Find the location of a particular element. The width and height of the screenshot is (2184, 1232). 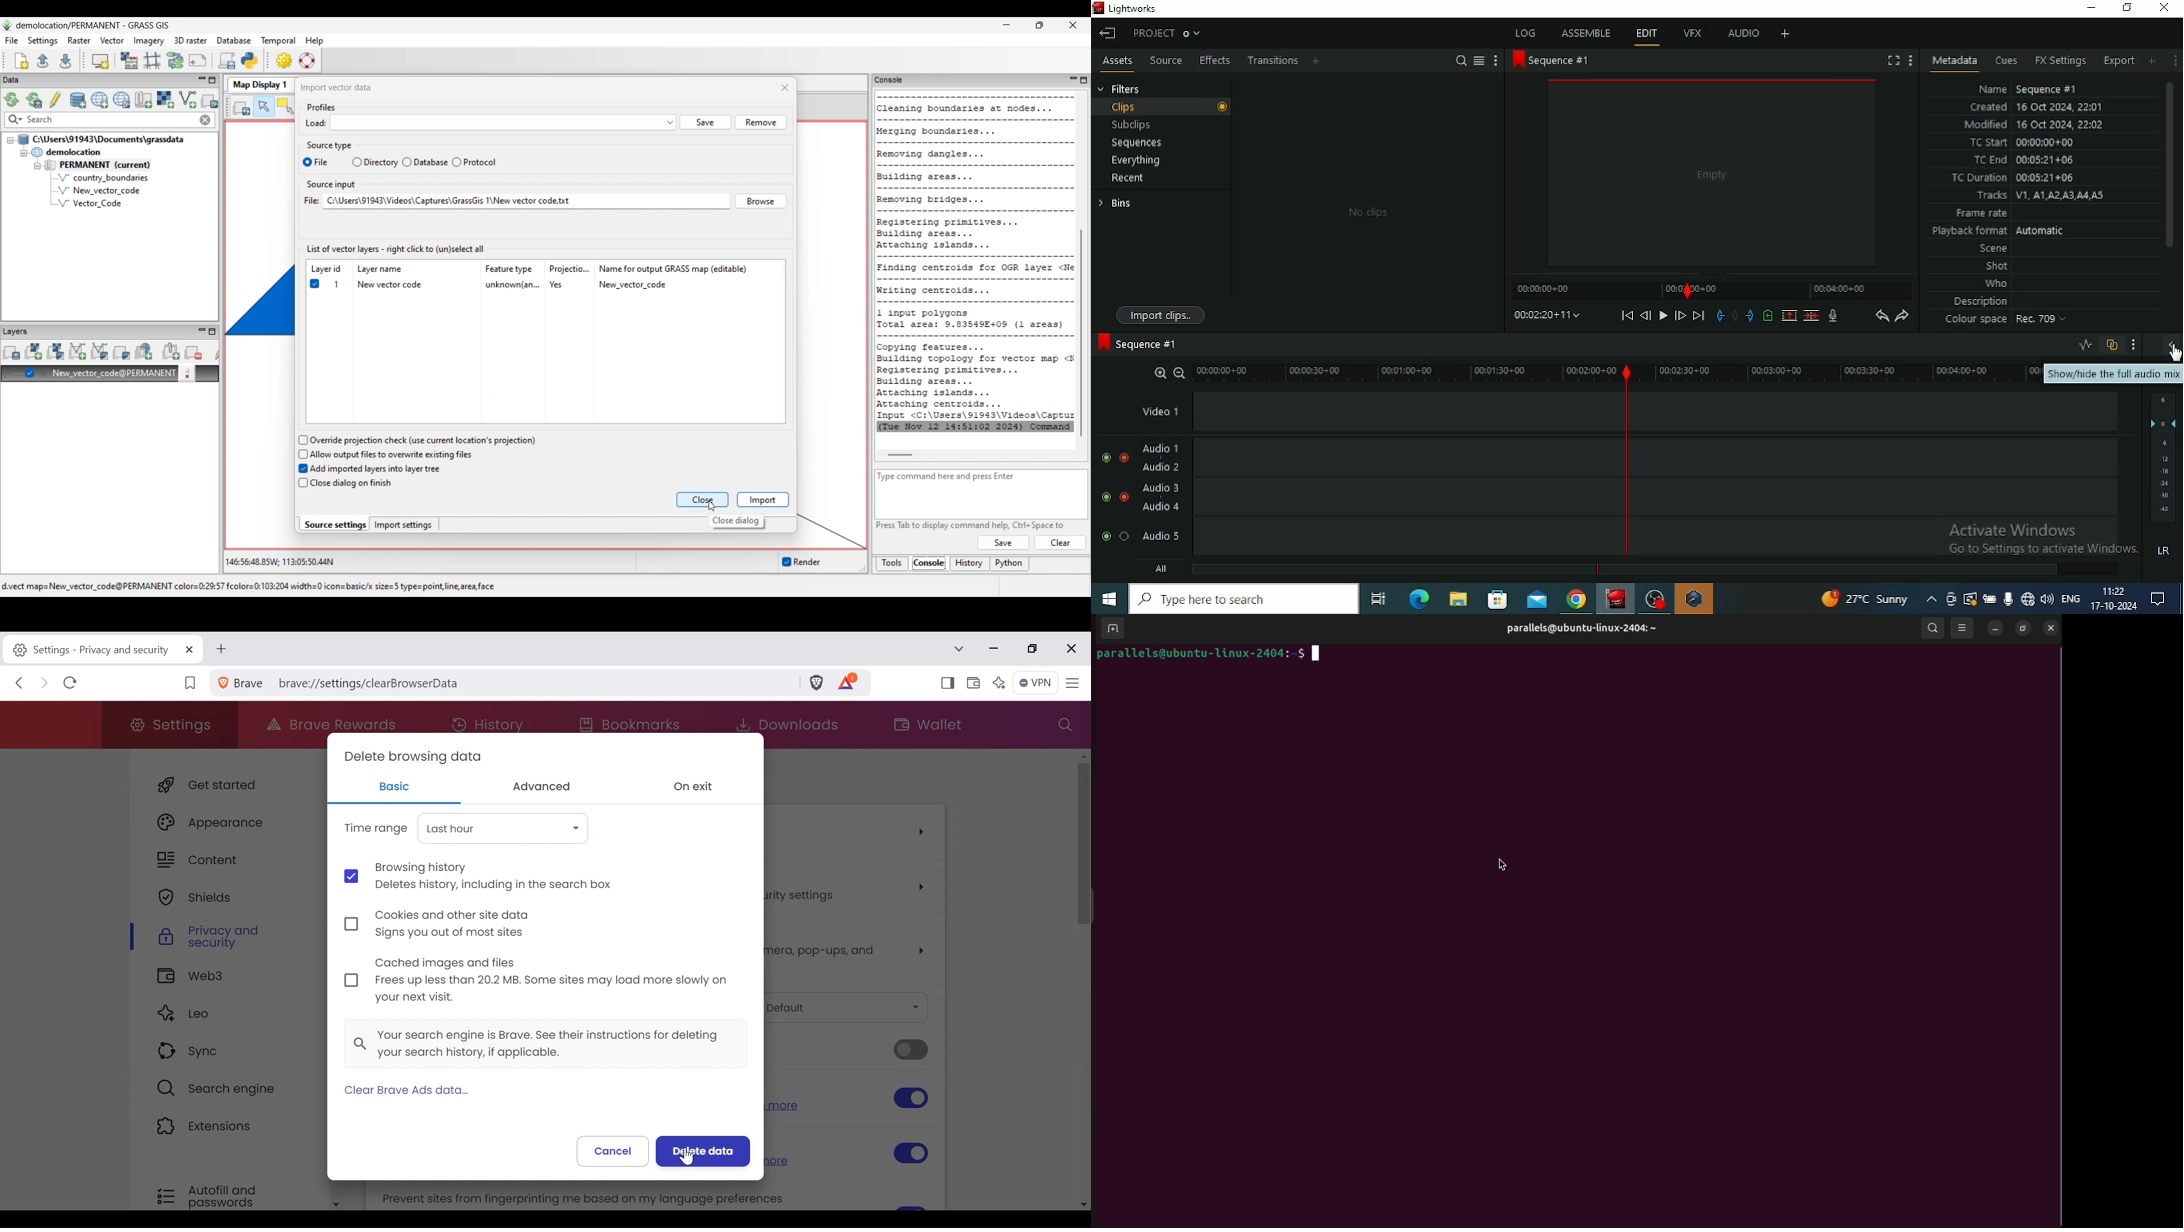

Effects is located at coordinates (1213, 60).